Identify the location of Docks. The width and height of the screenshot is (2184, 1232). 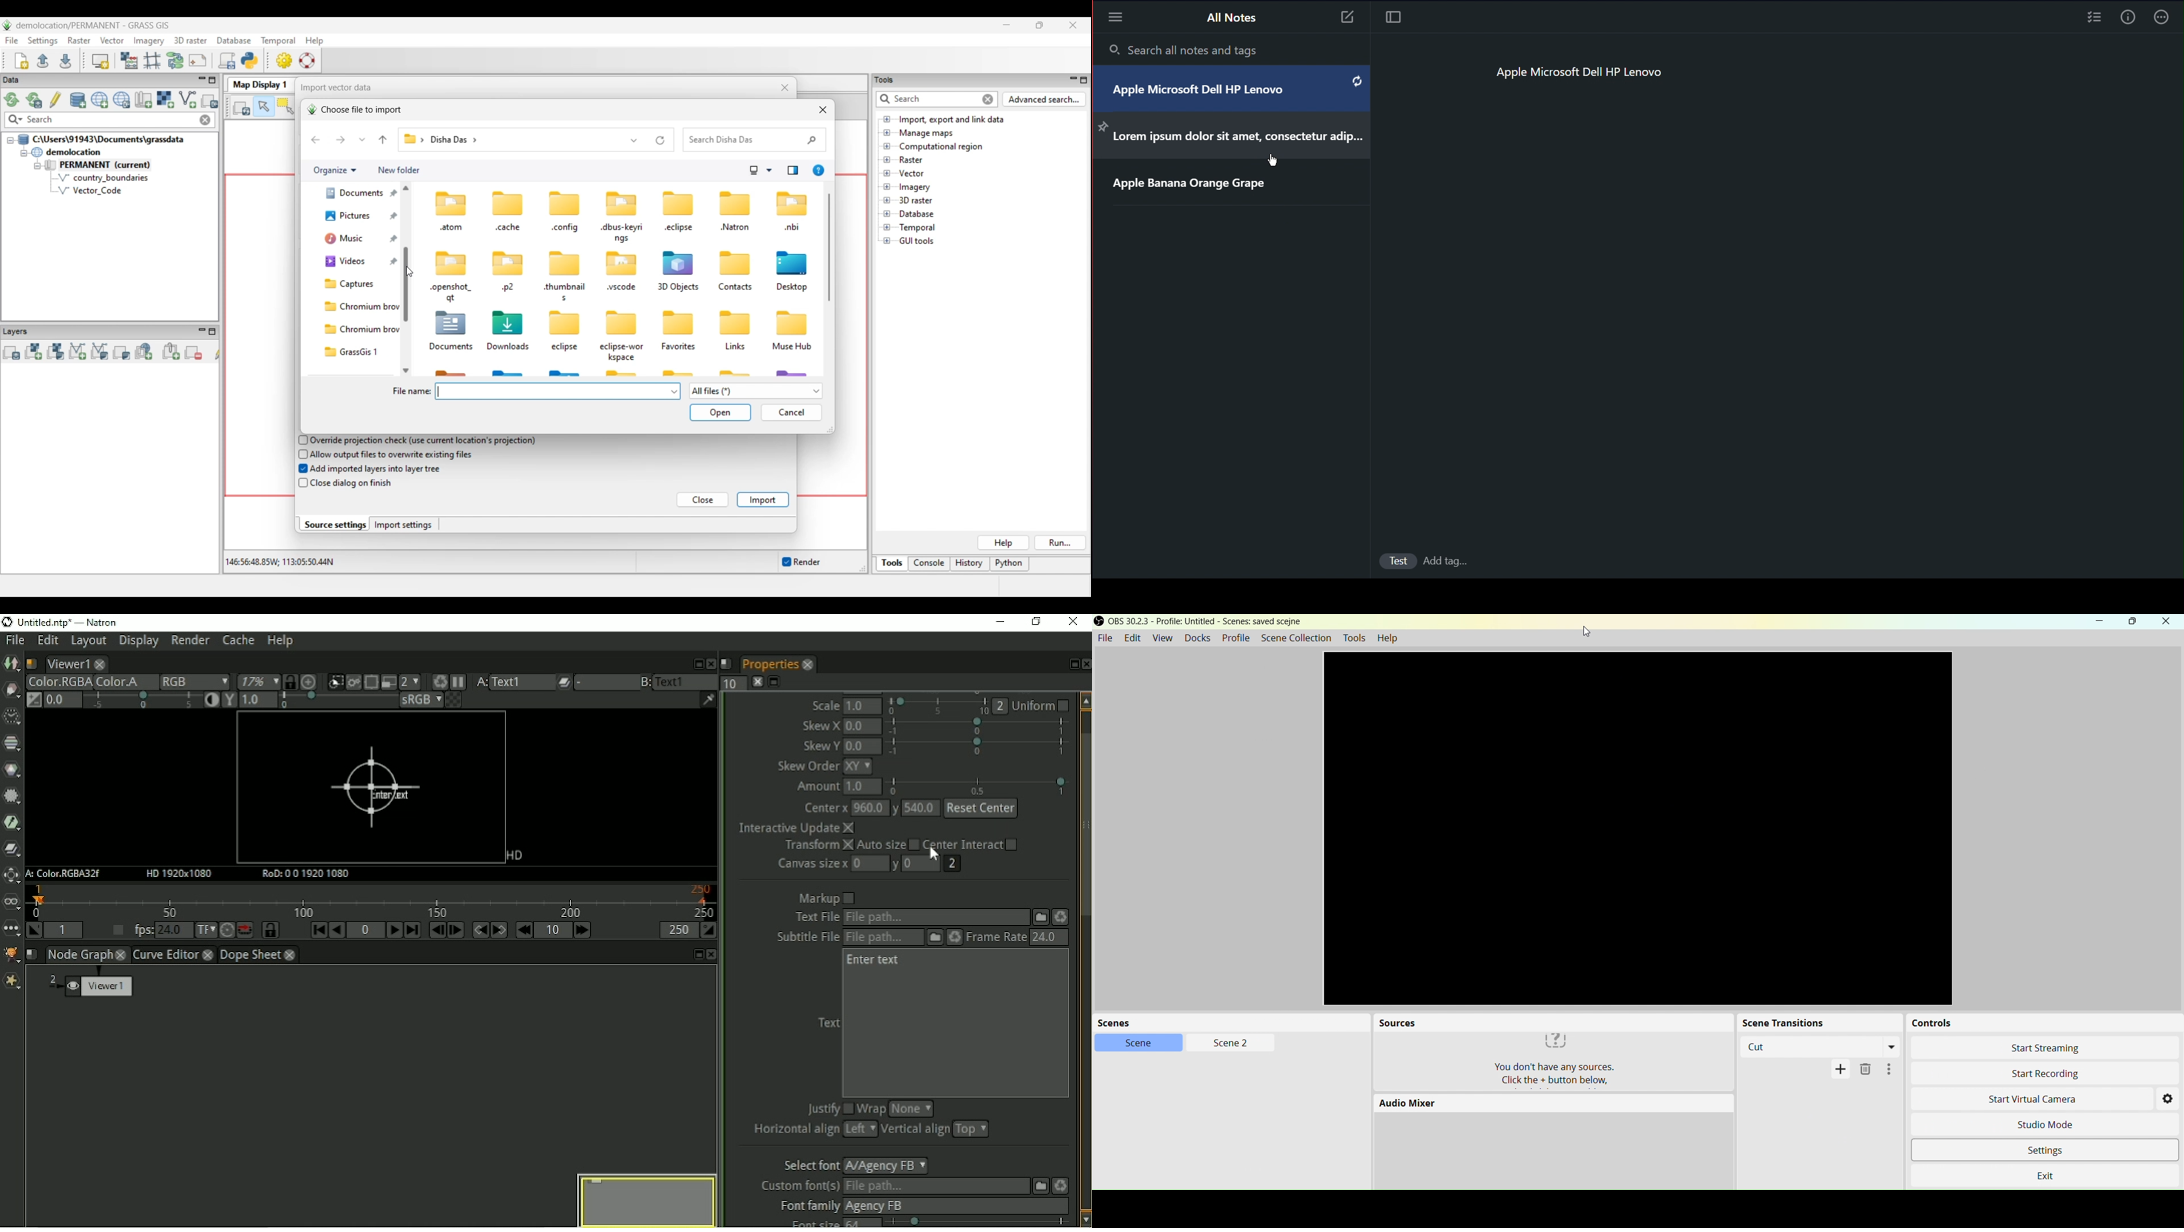
(1196, 637).